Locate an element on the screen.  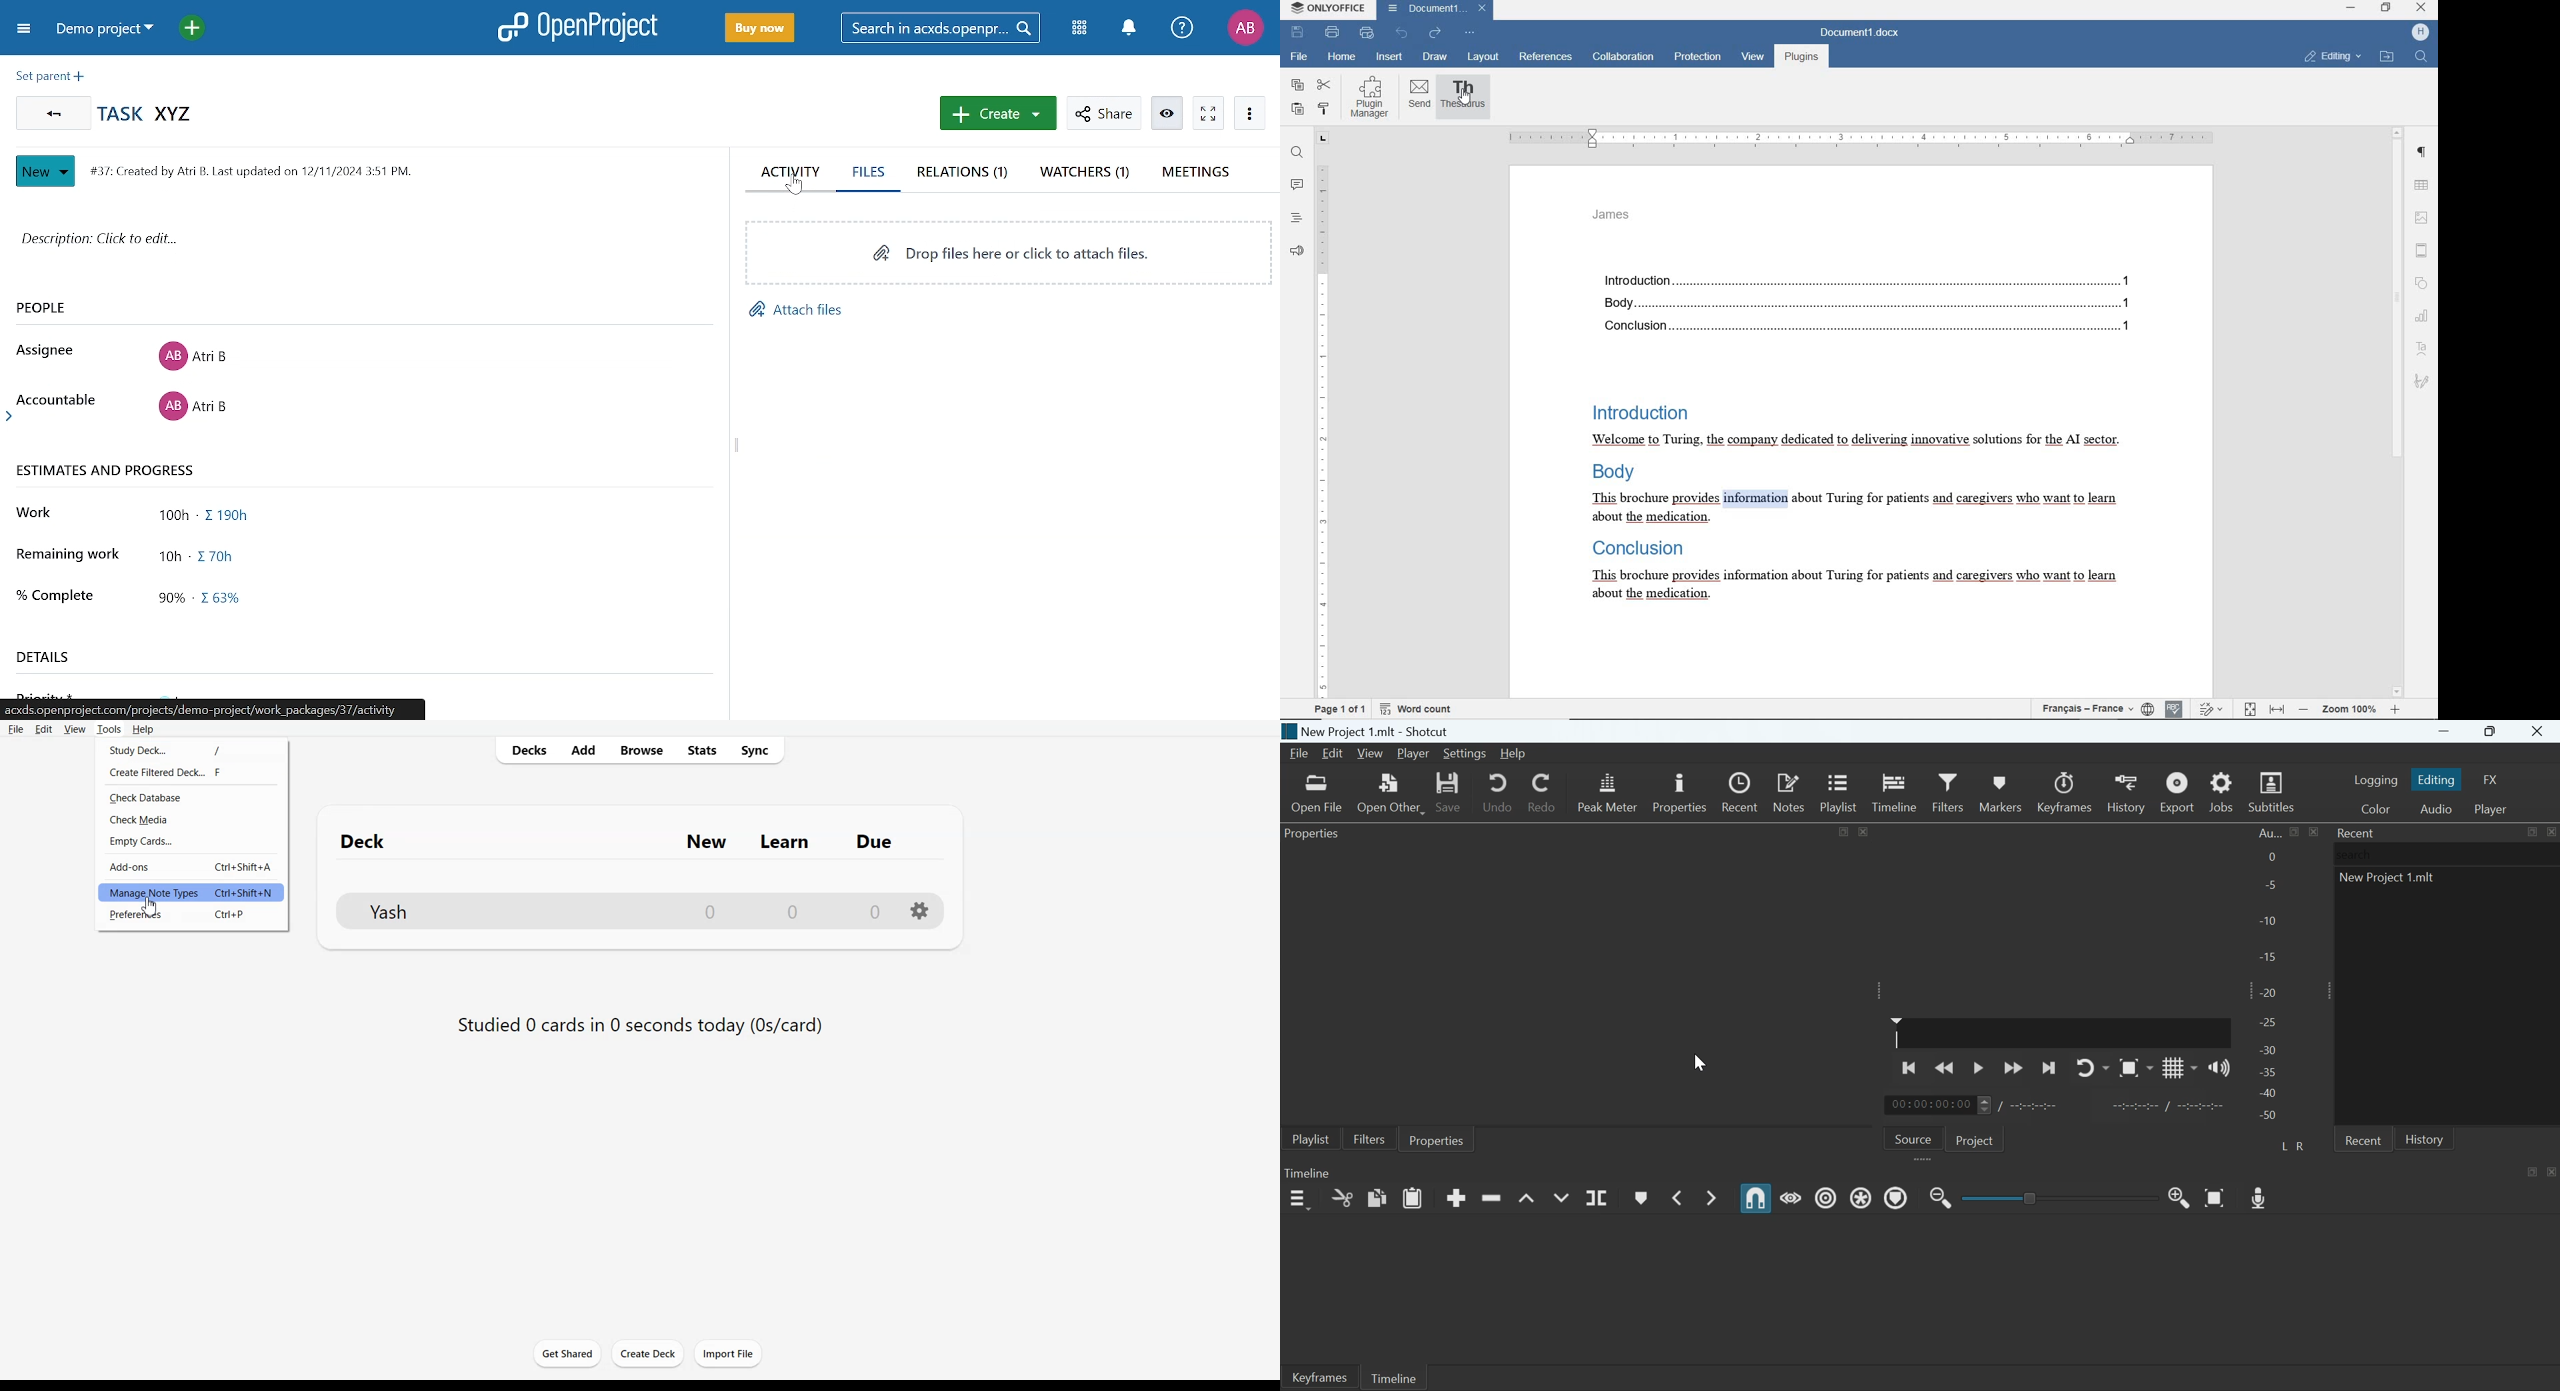
View is located at coordinates (75, 729).